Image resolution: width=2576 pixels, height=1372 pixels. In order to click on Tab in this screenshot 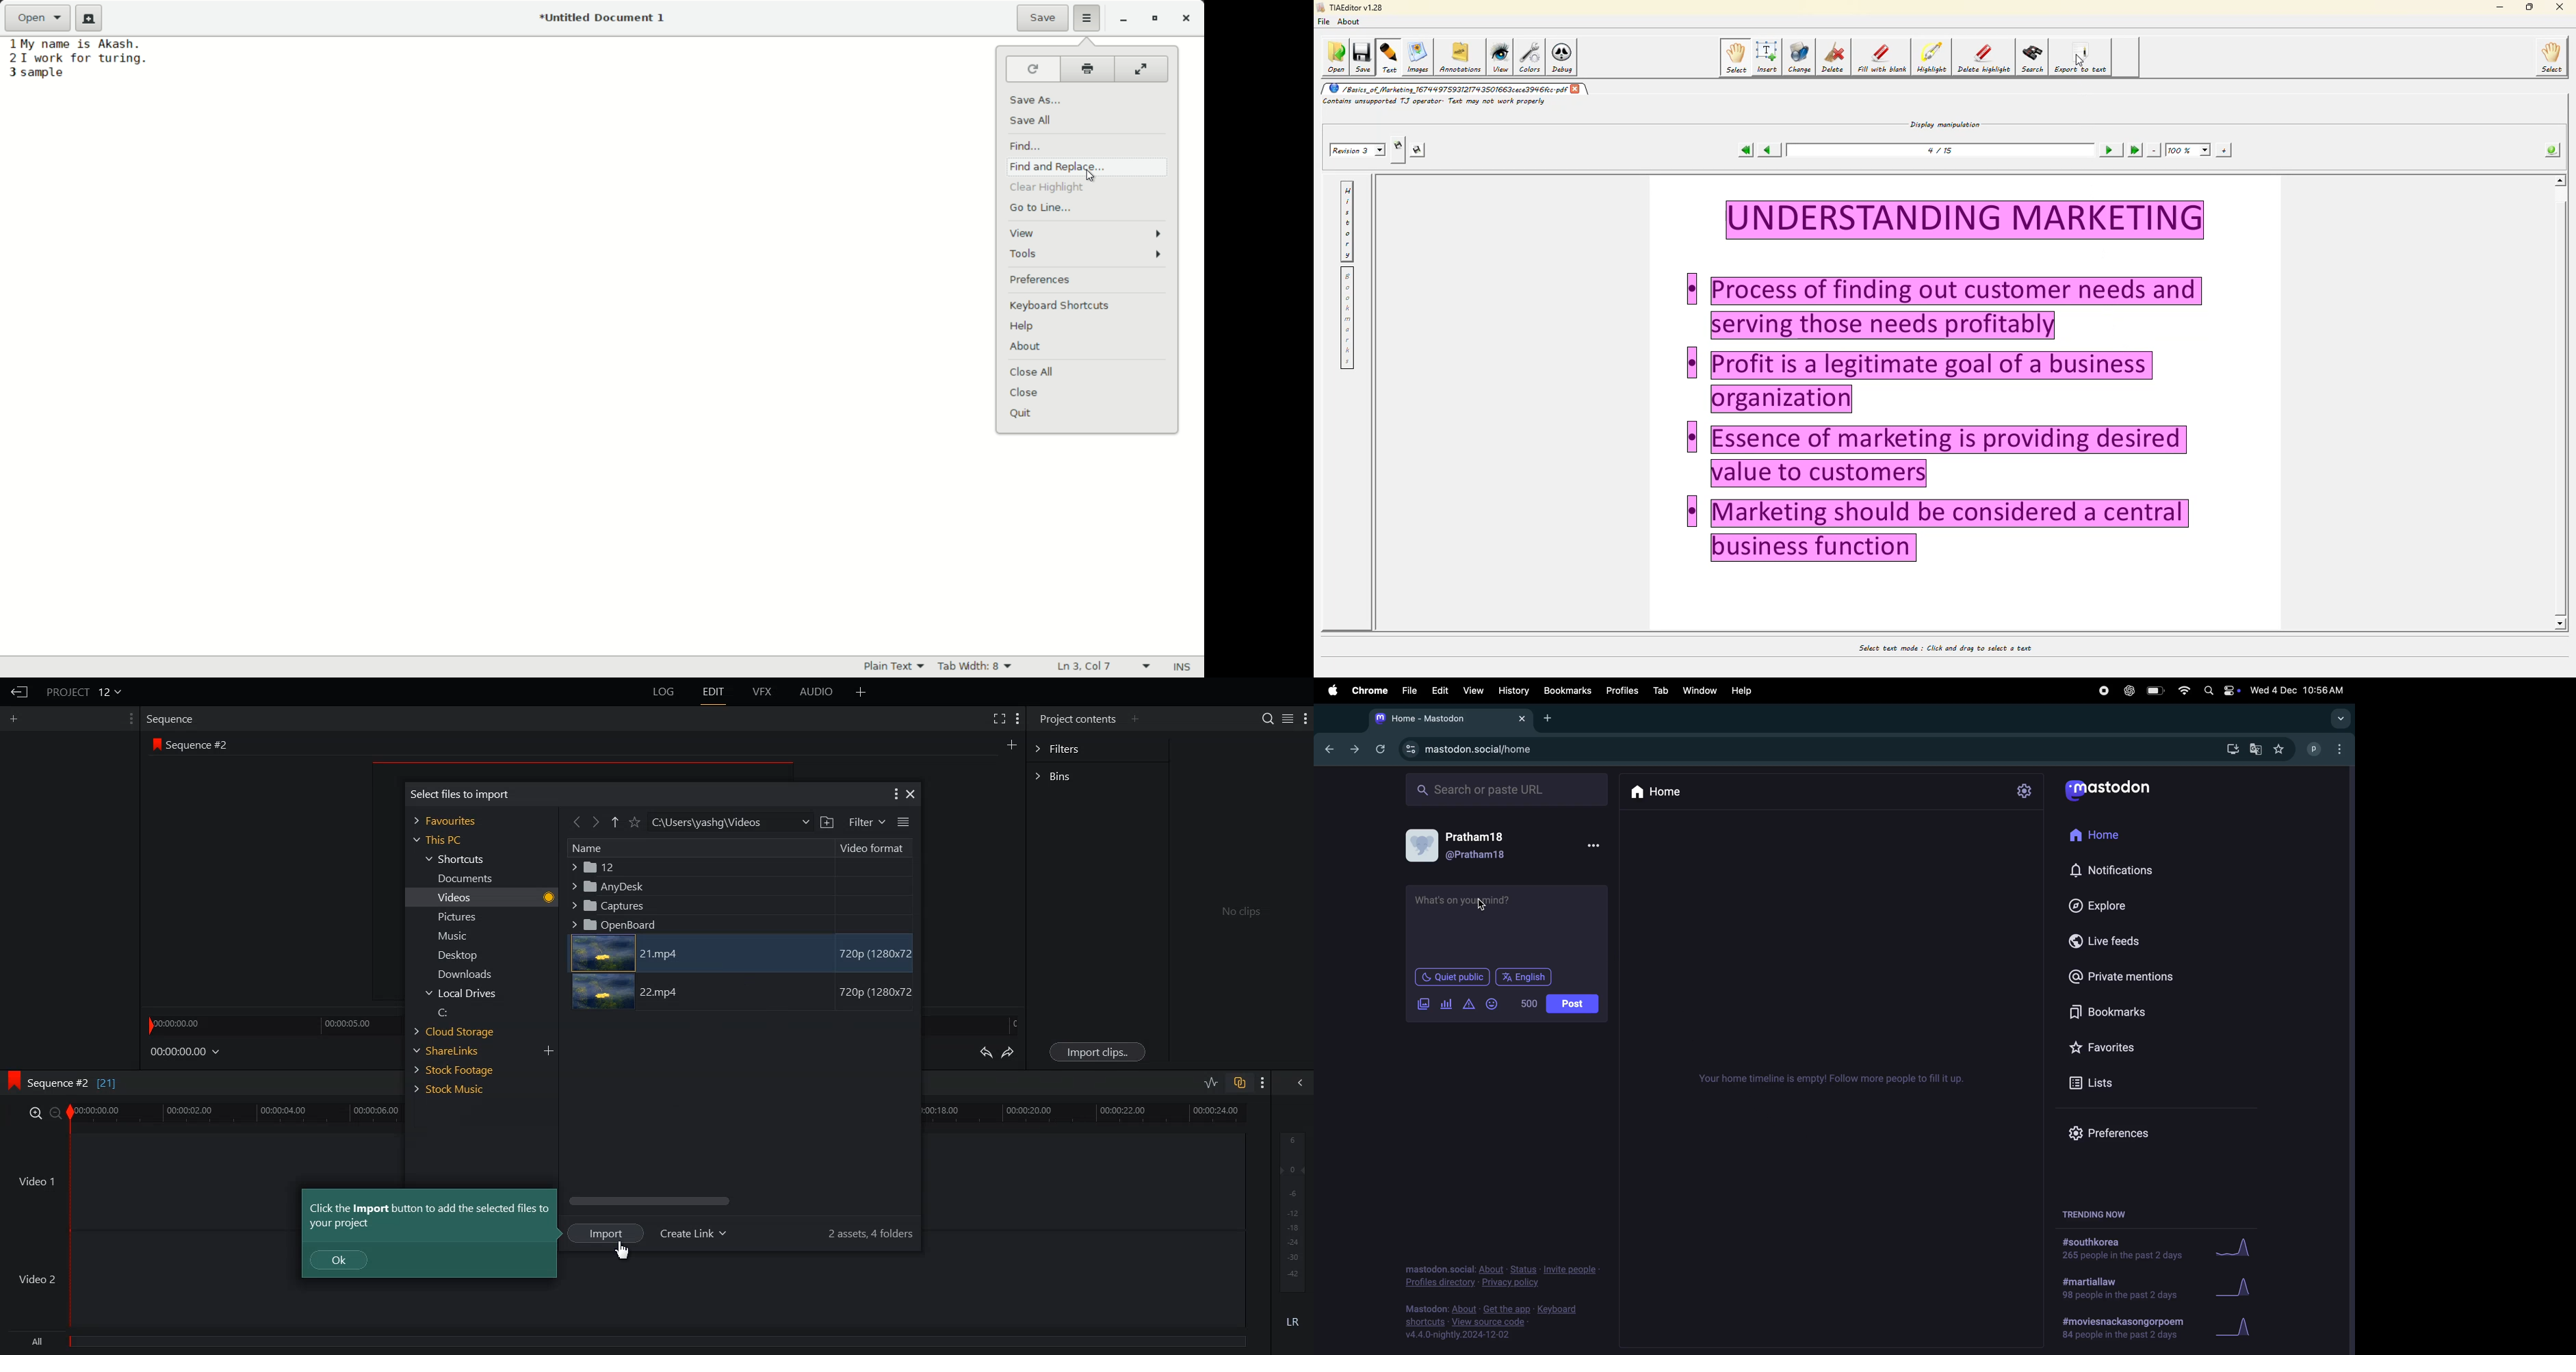, I will do `click(1661, 690)`.